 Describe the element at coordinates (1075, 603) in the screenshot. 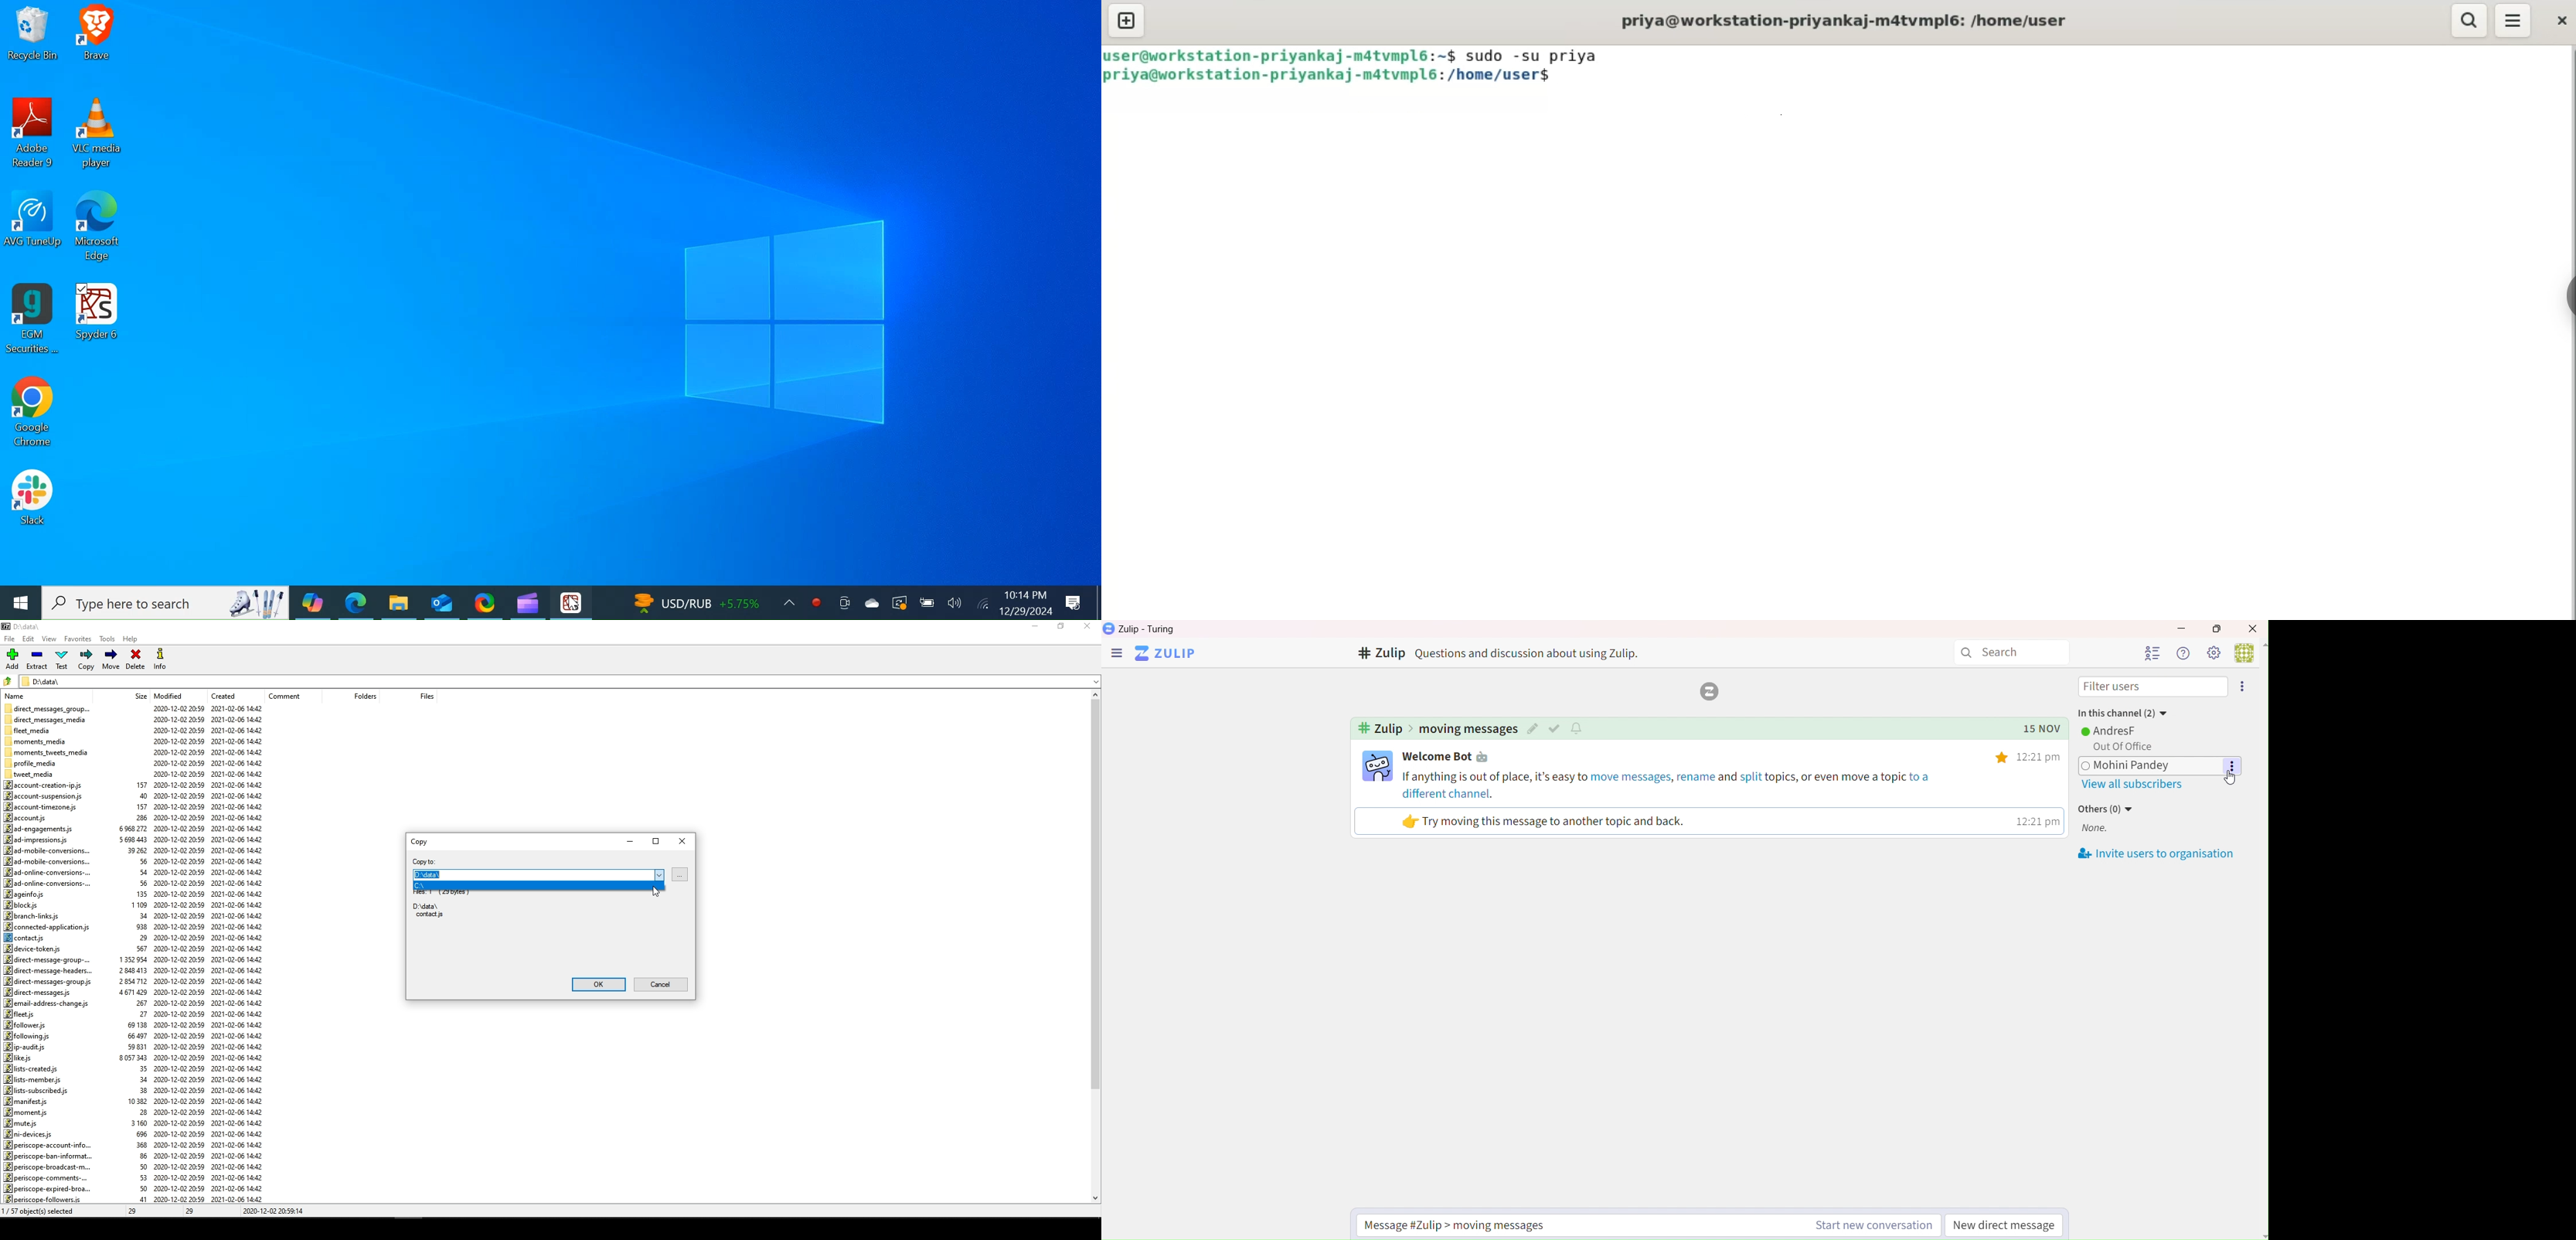

I see `Notification` at that location.